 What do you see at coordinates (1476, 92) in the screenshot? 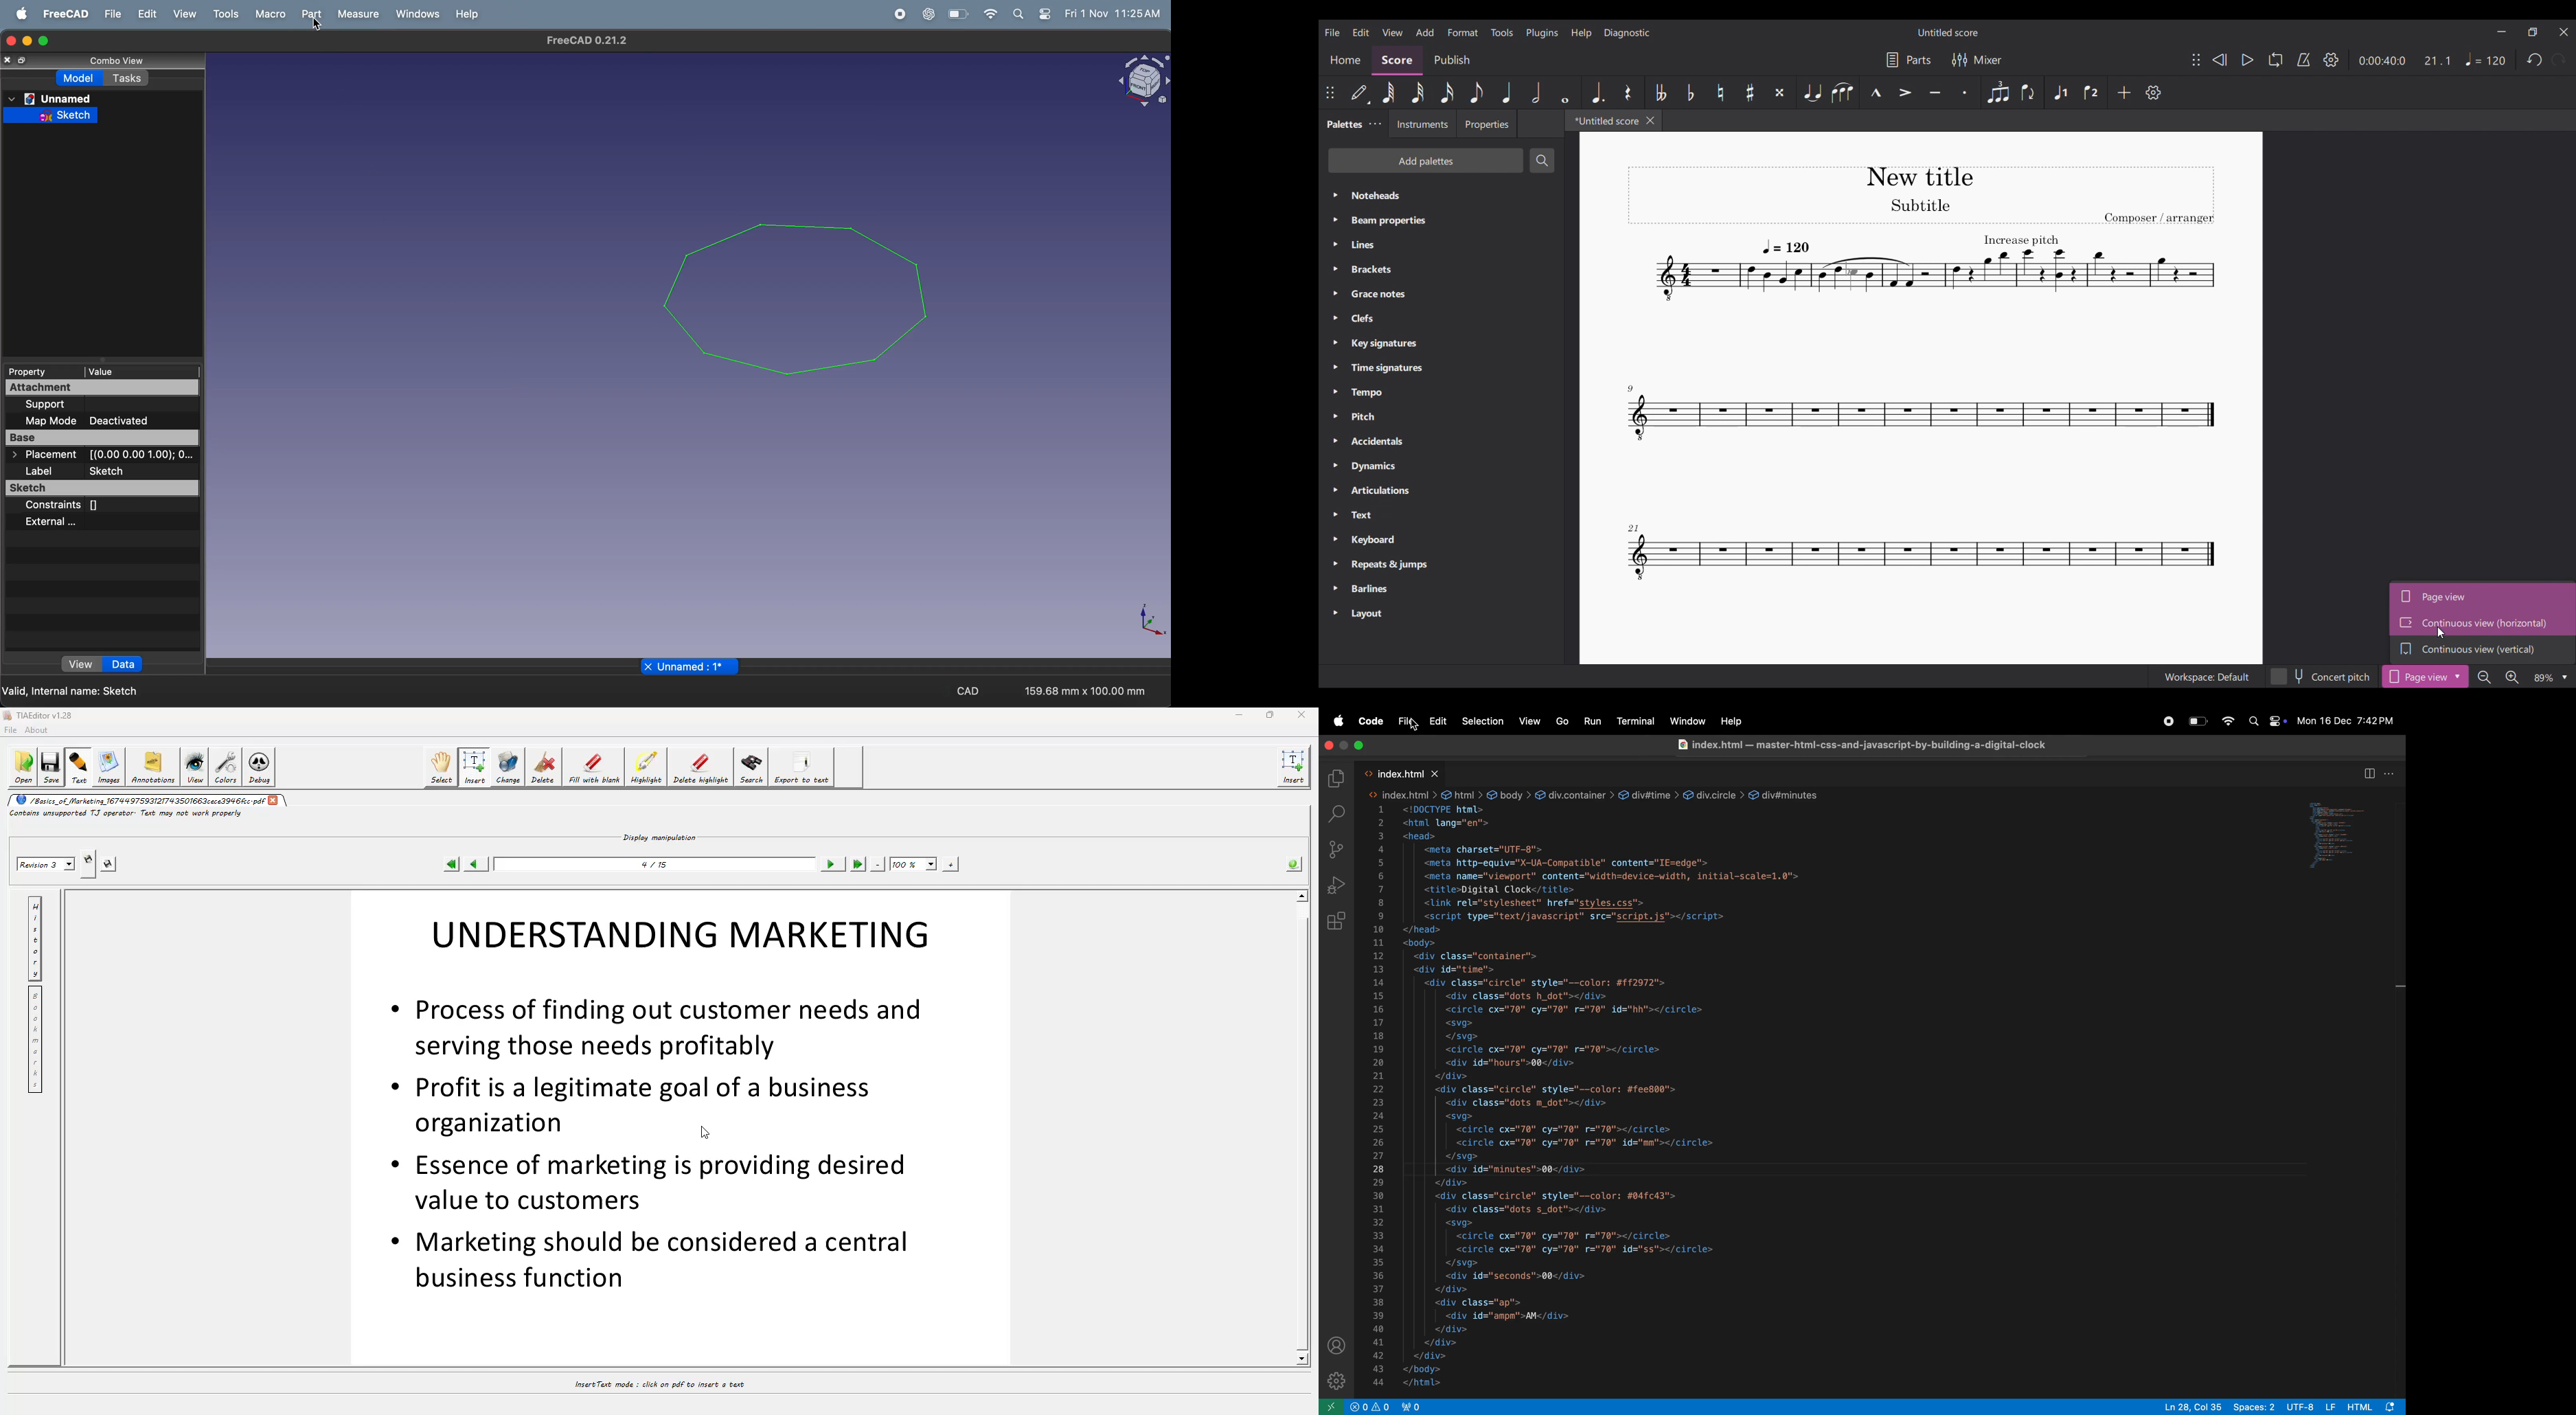
I see `8th note` at bounding box center [1476, 92].